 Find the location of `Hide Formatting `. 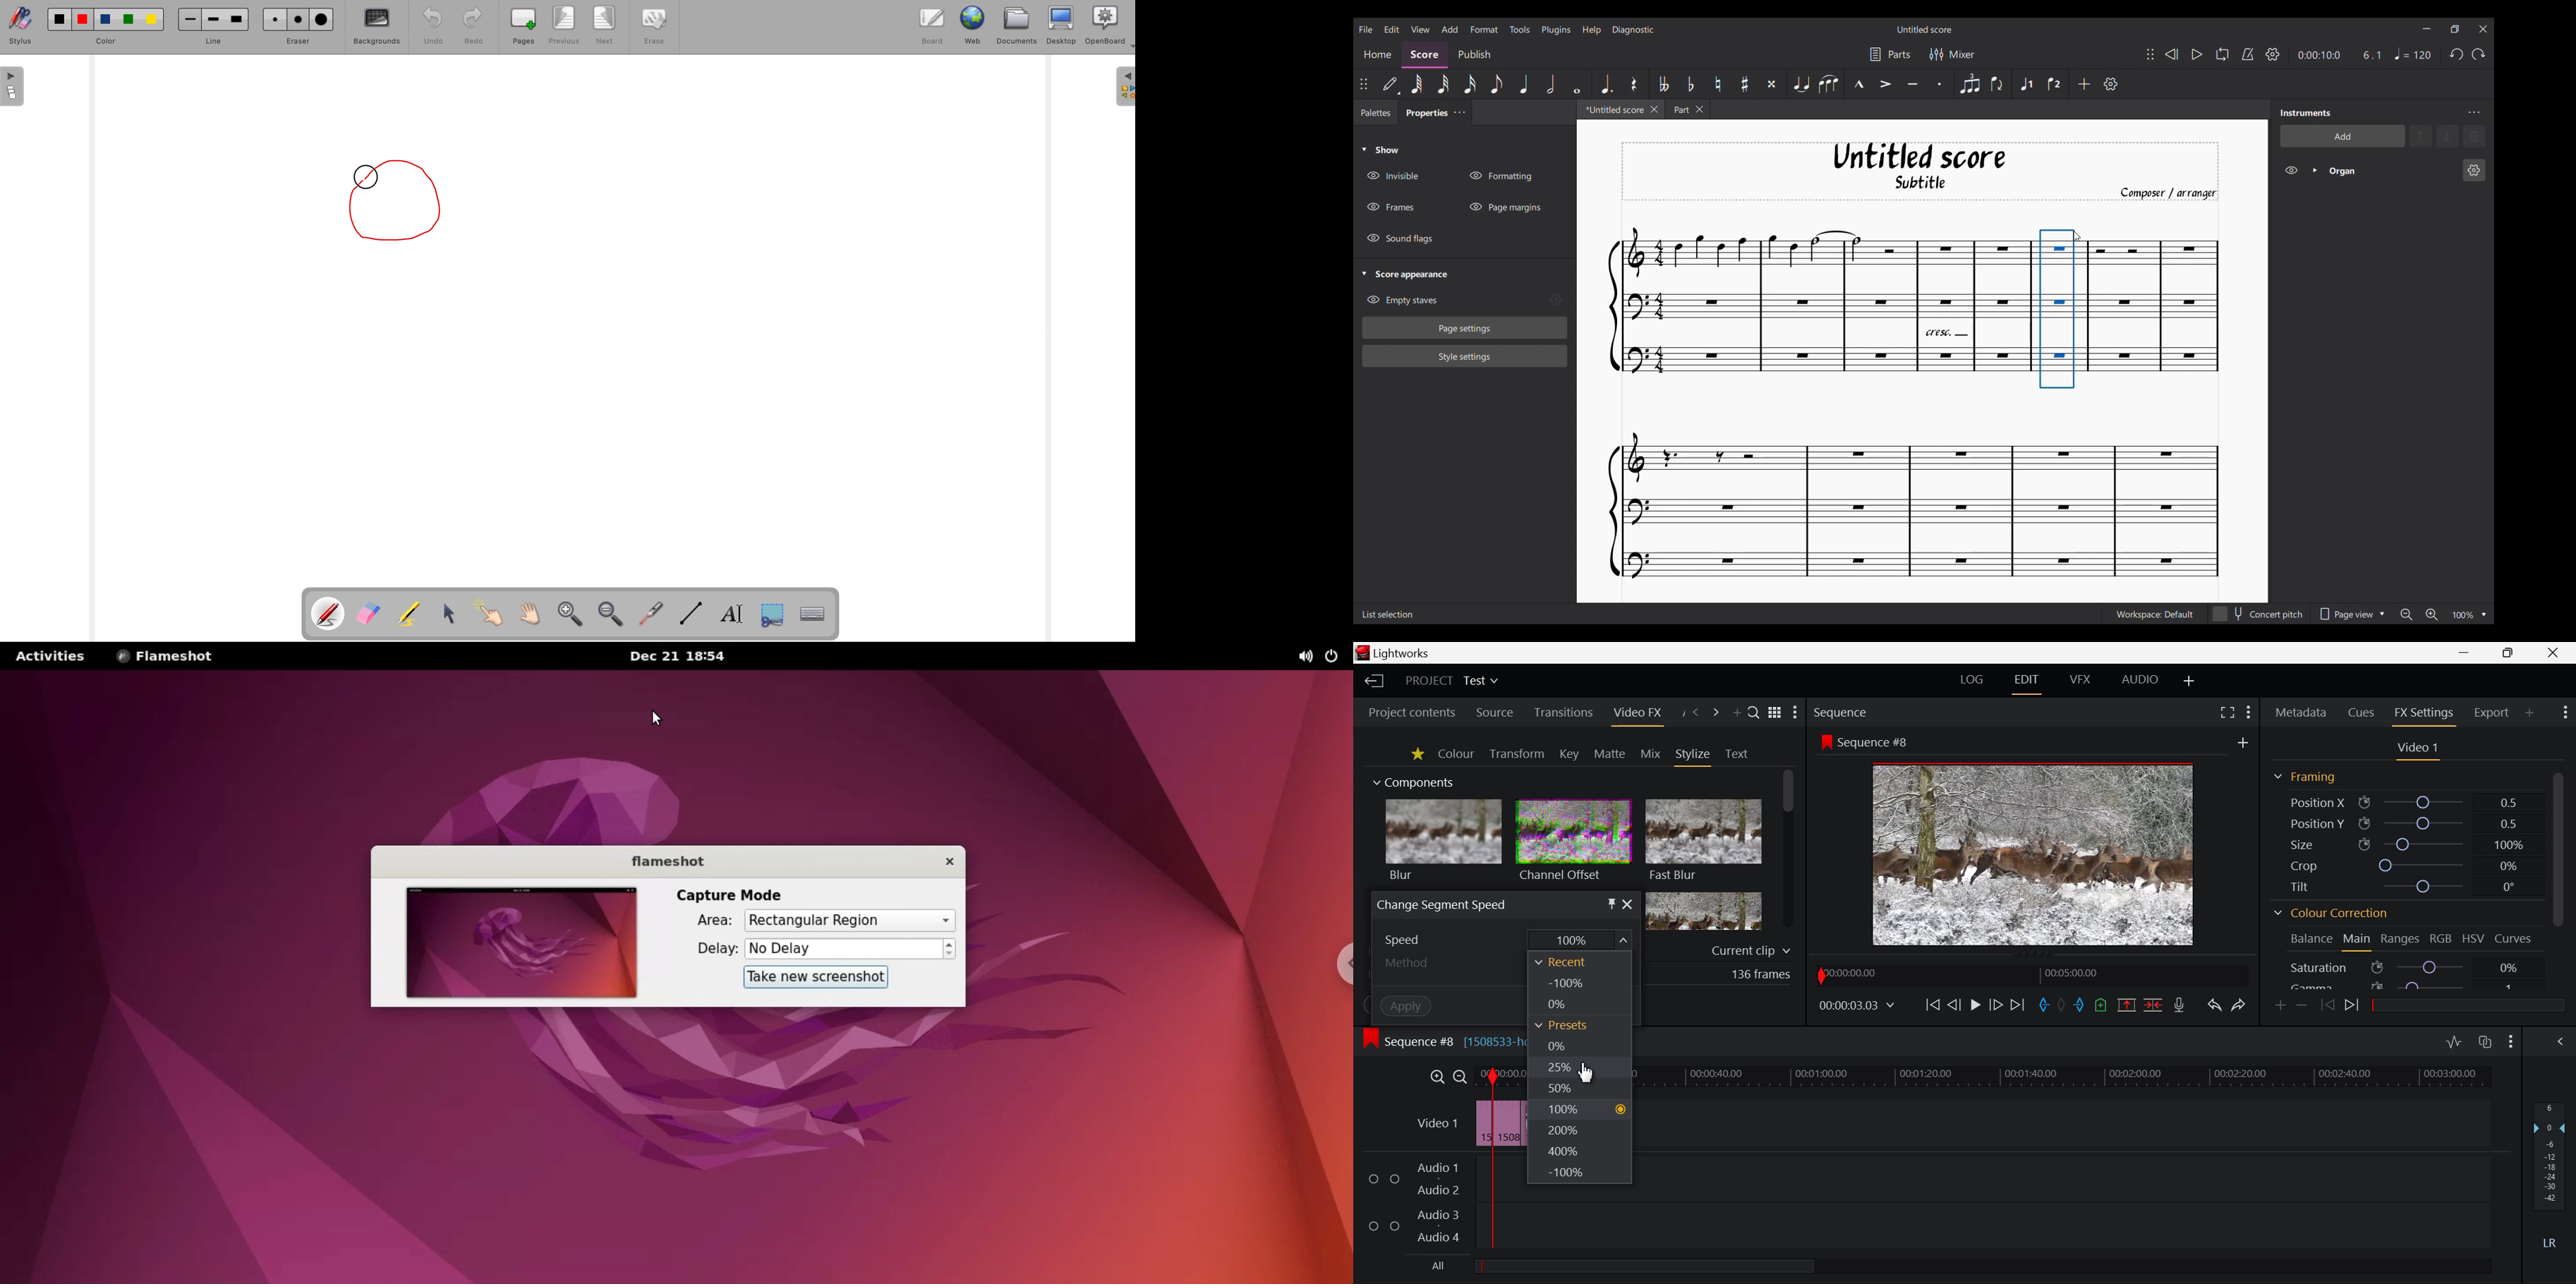

Hide Formatting  is located at coordinates (1500, 176).